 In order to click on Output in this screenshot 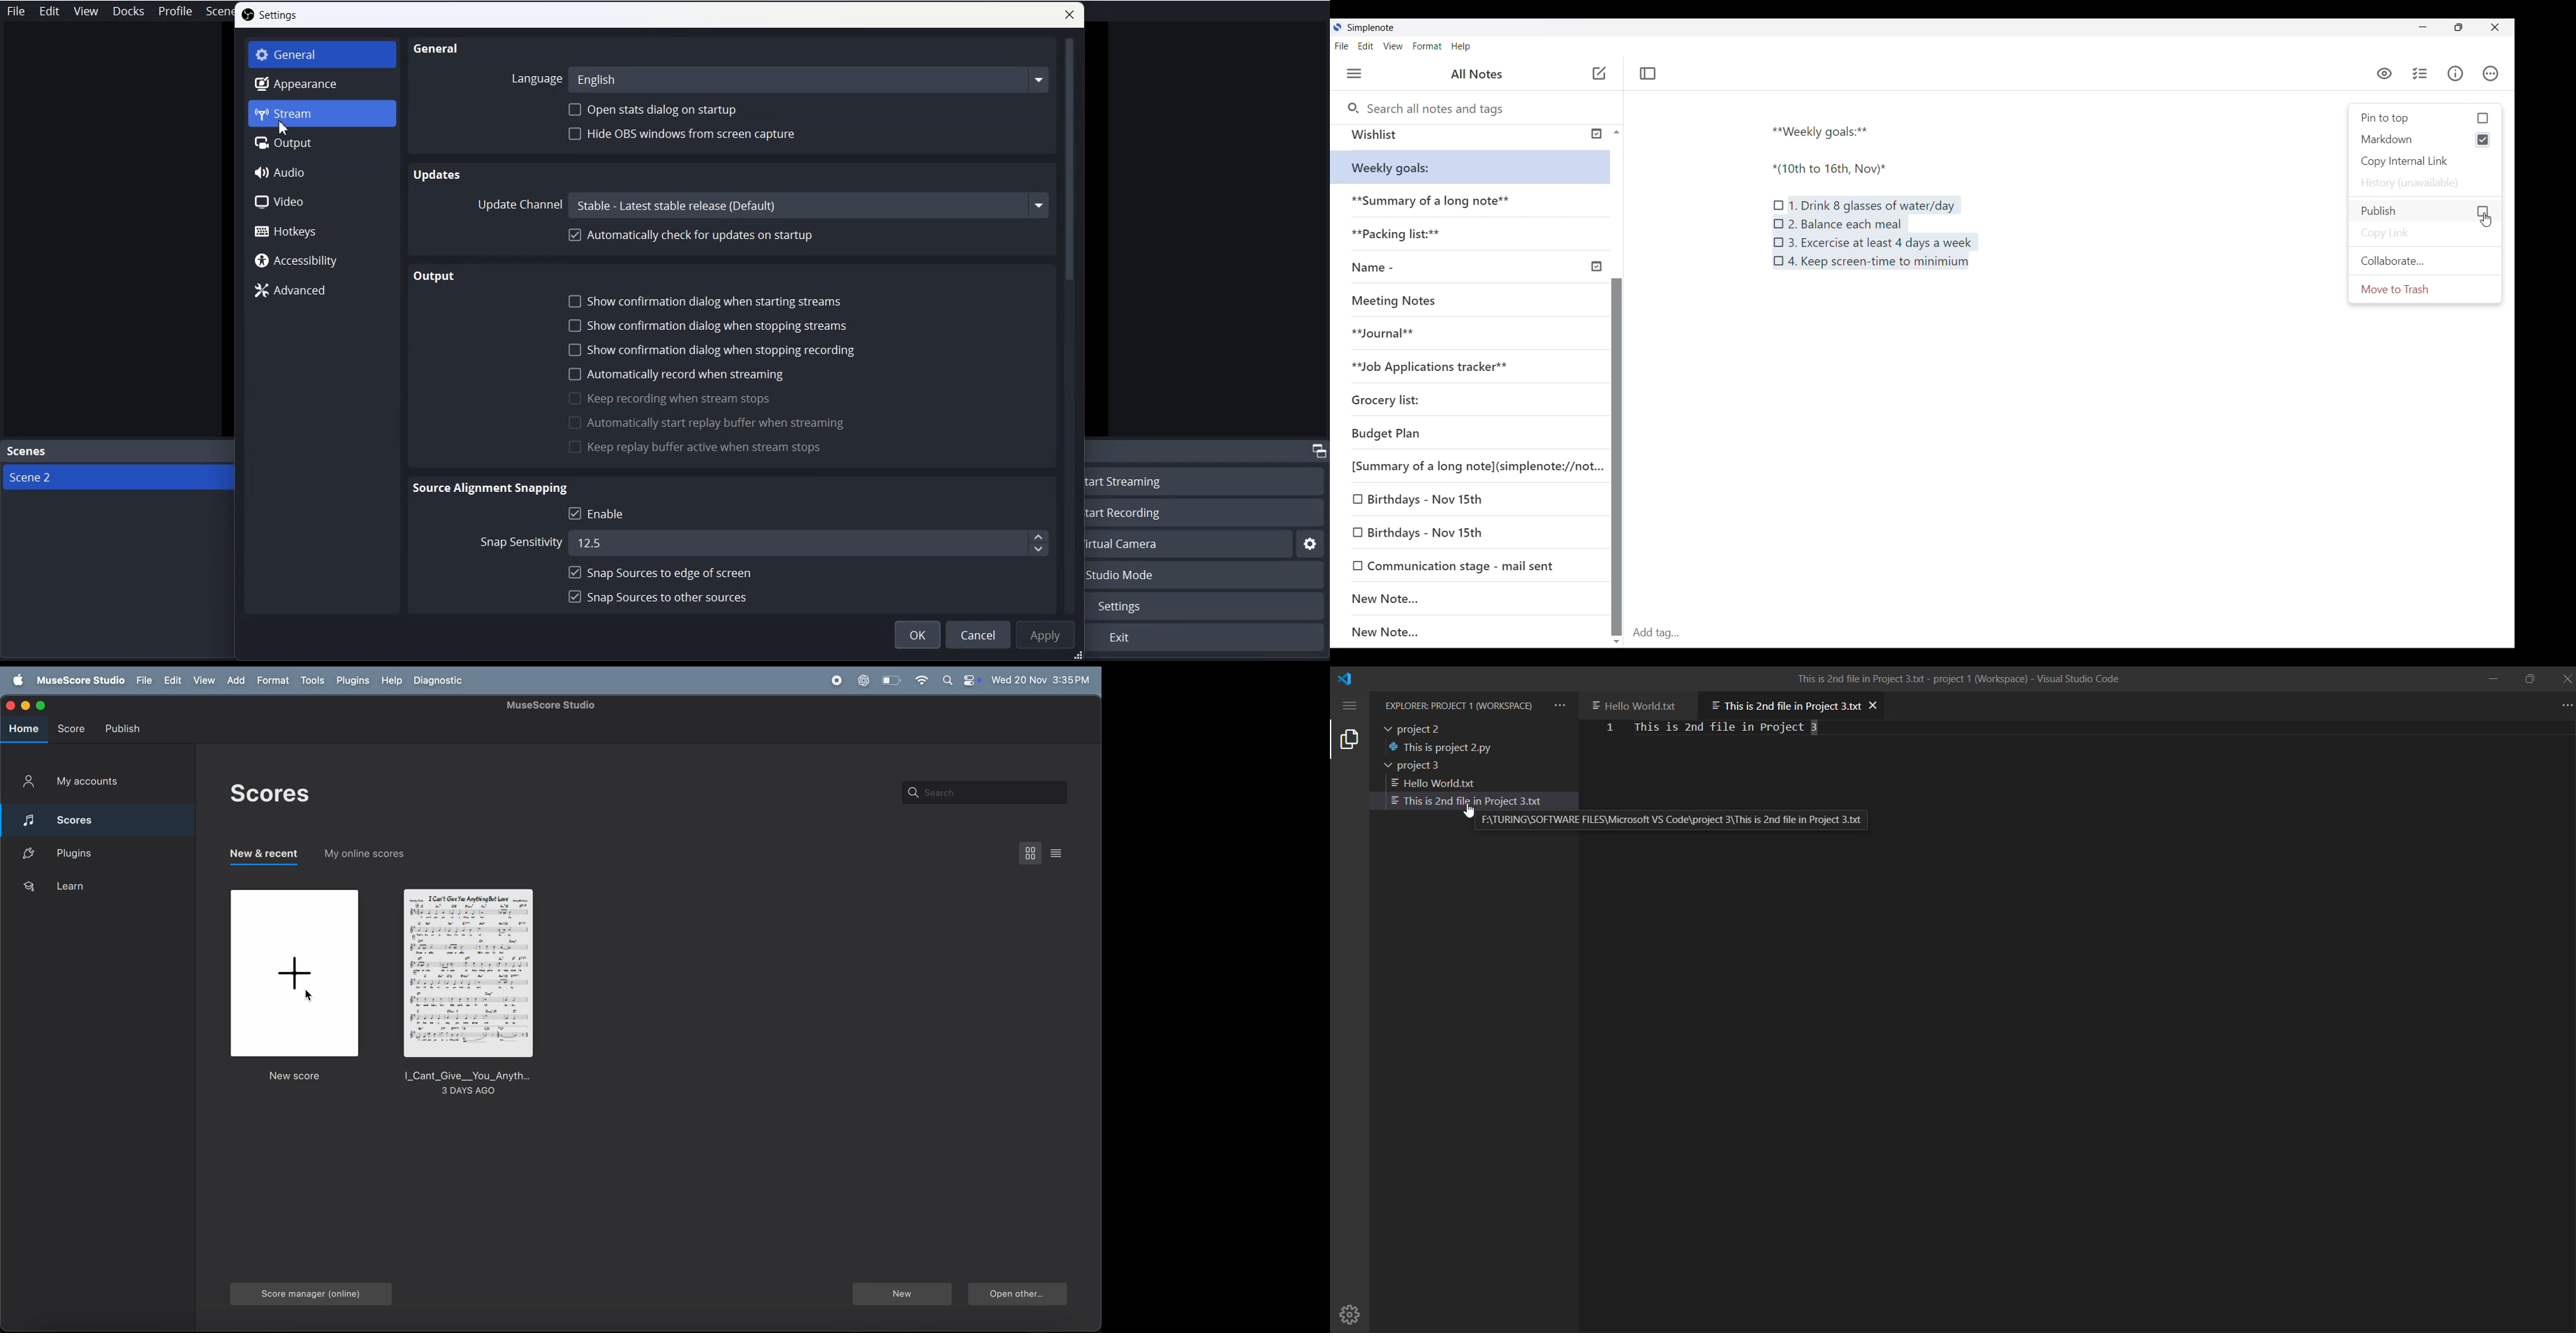, I will do `click(436, 276)`.